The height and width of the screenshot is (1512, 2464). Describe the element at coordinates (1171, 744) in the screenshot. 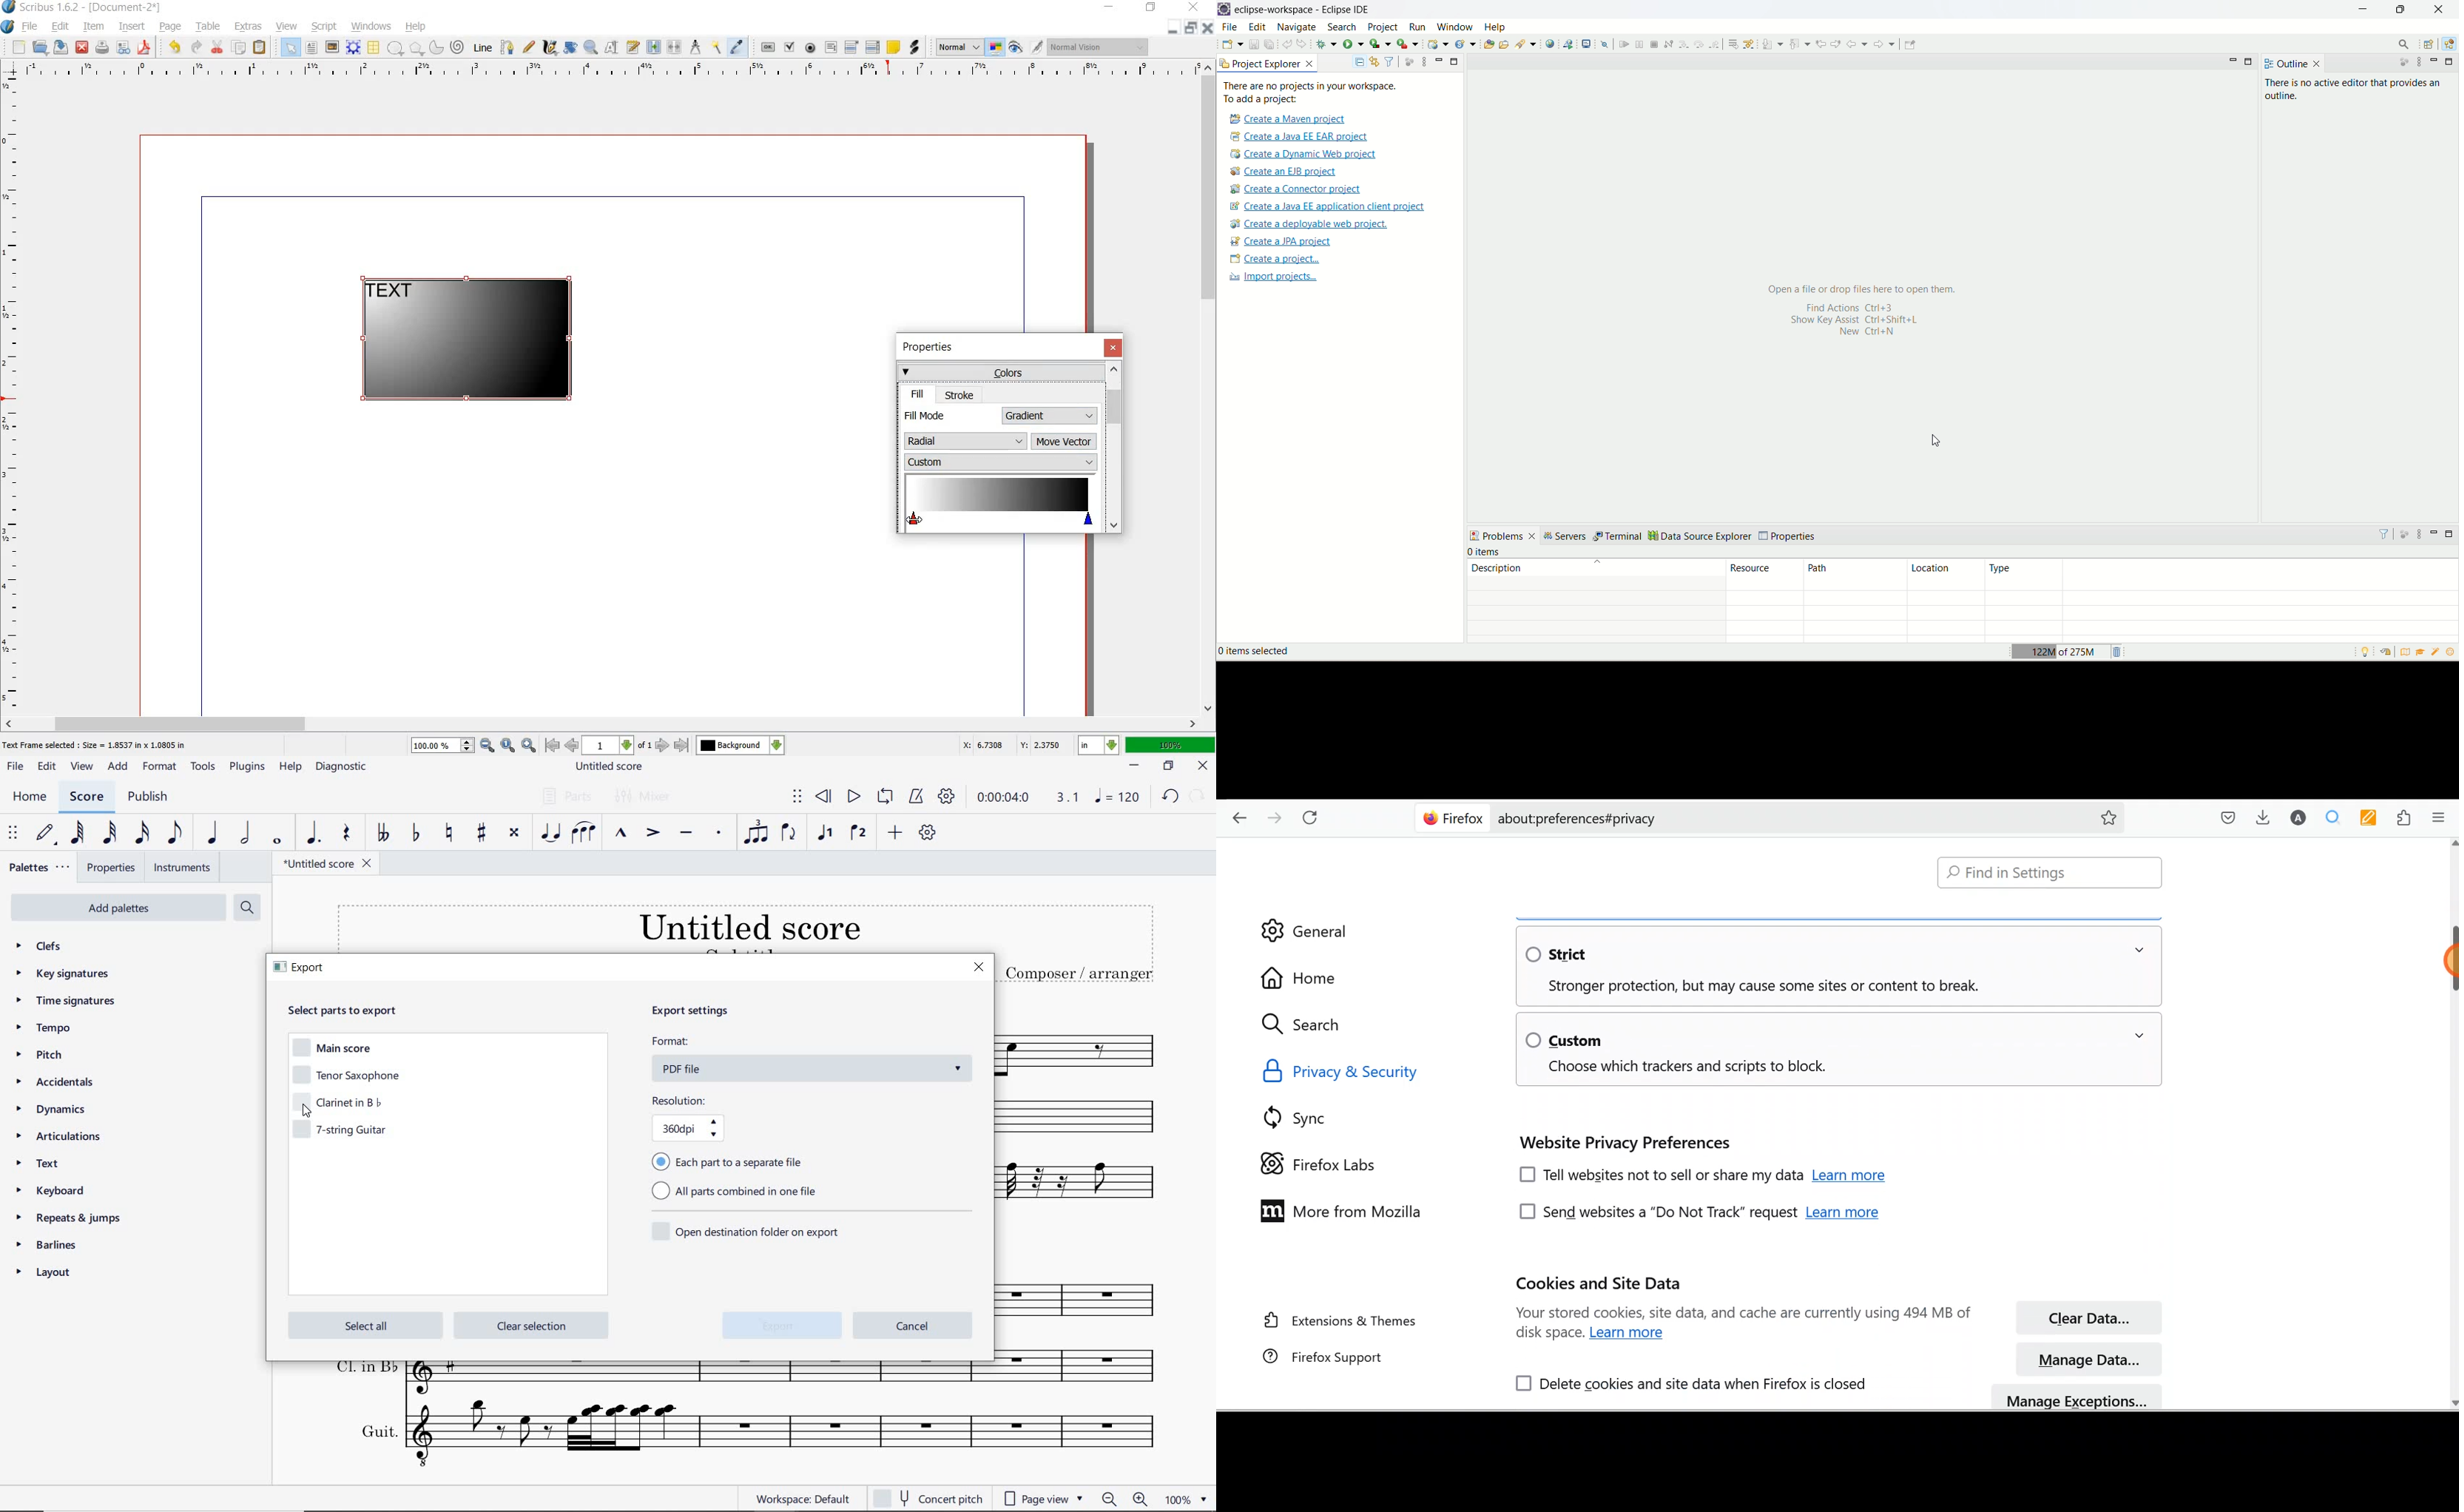

I see `100%` at that location.